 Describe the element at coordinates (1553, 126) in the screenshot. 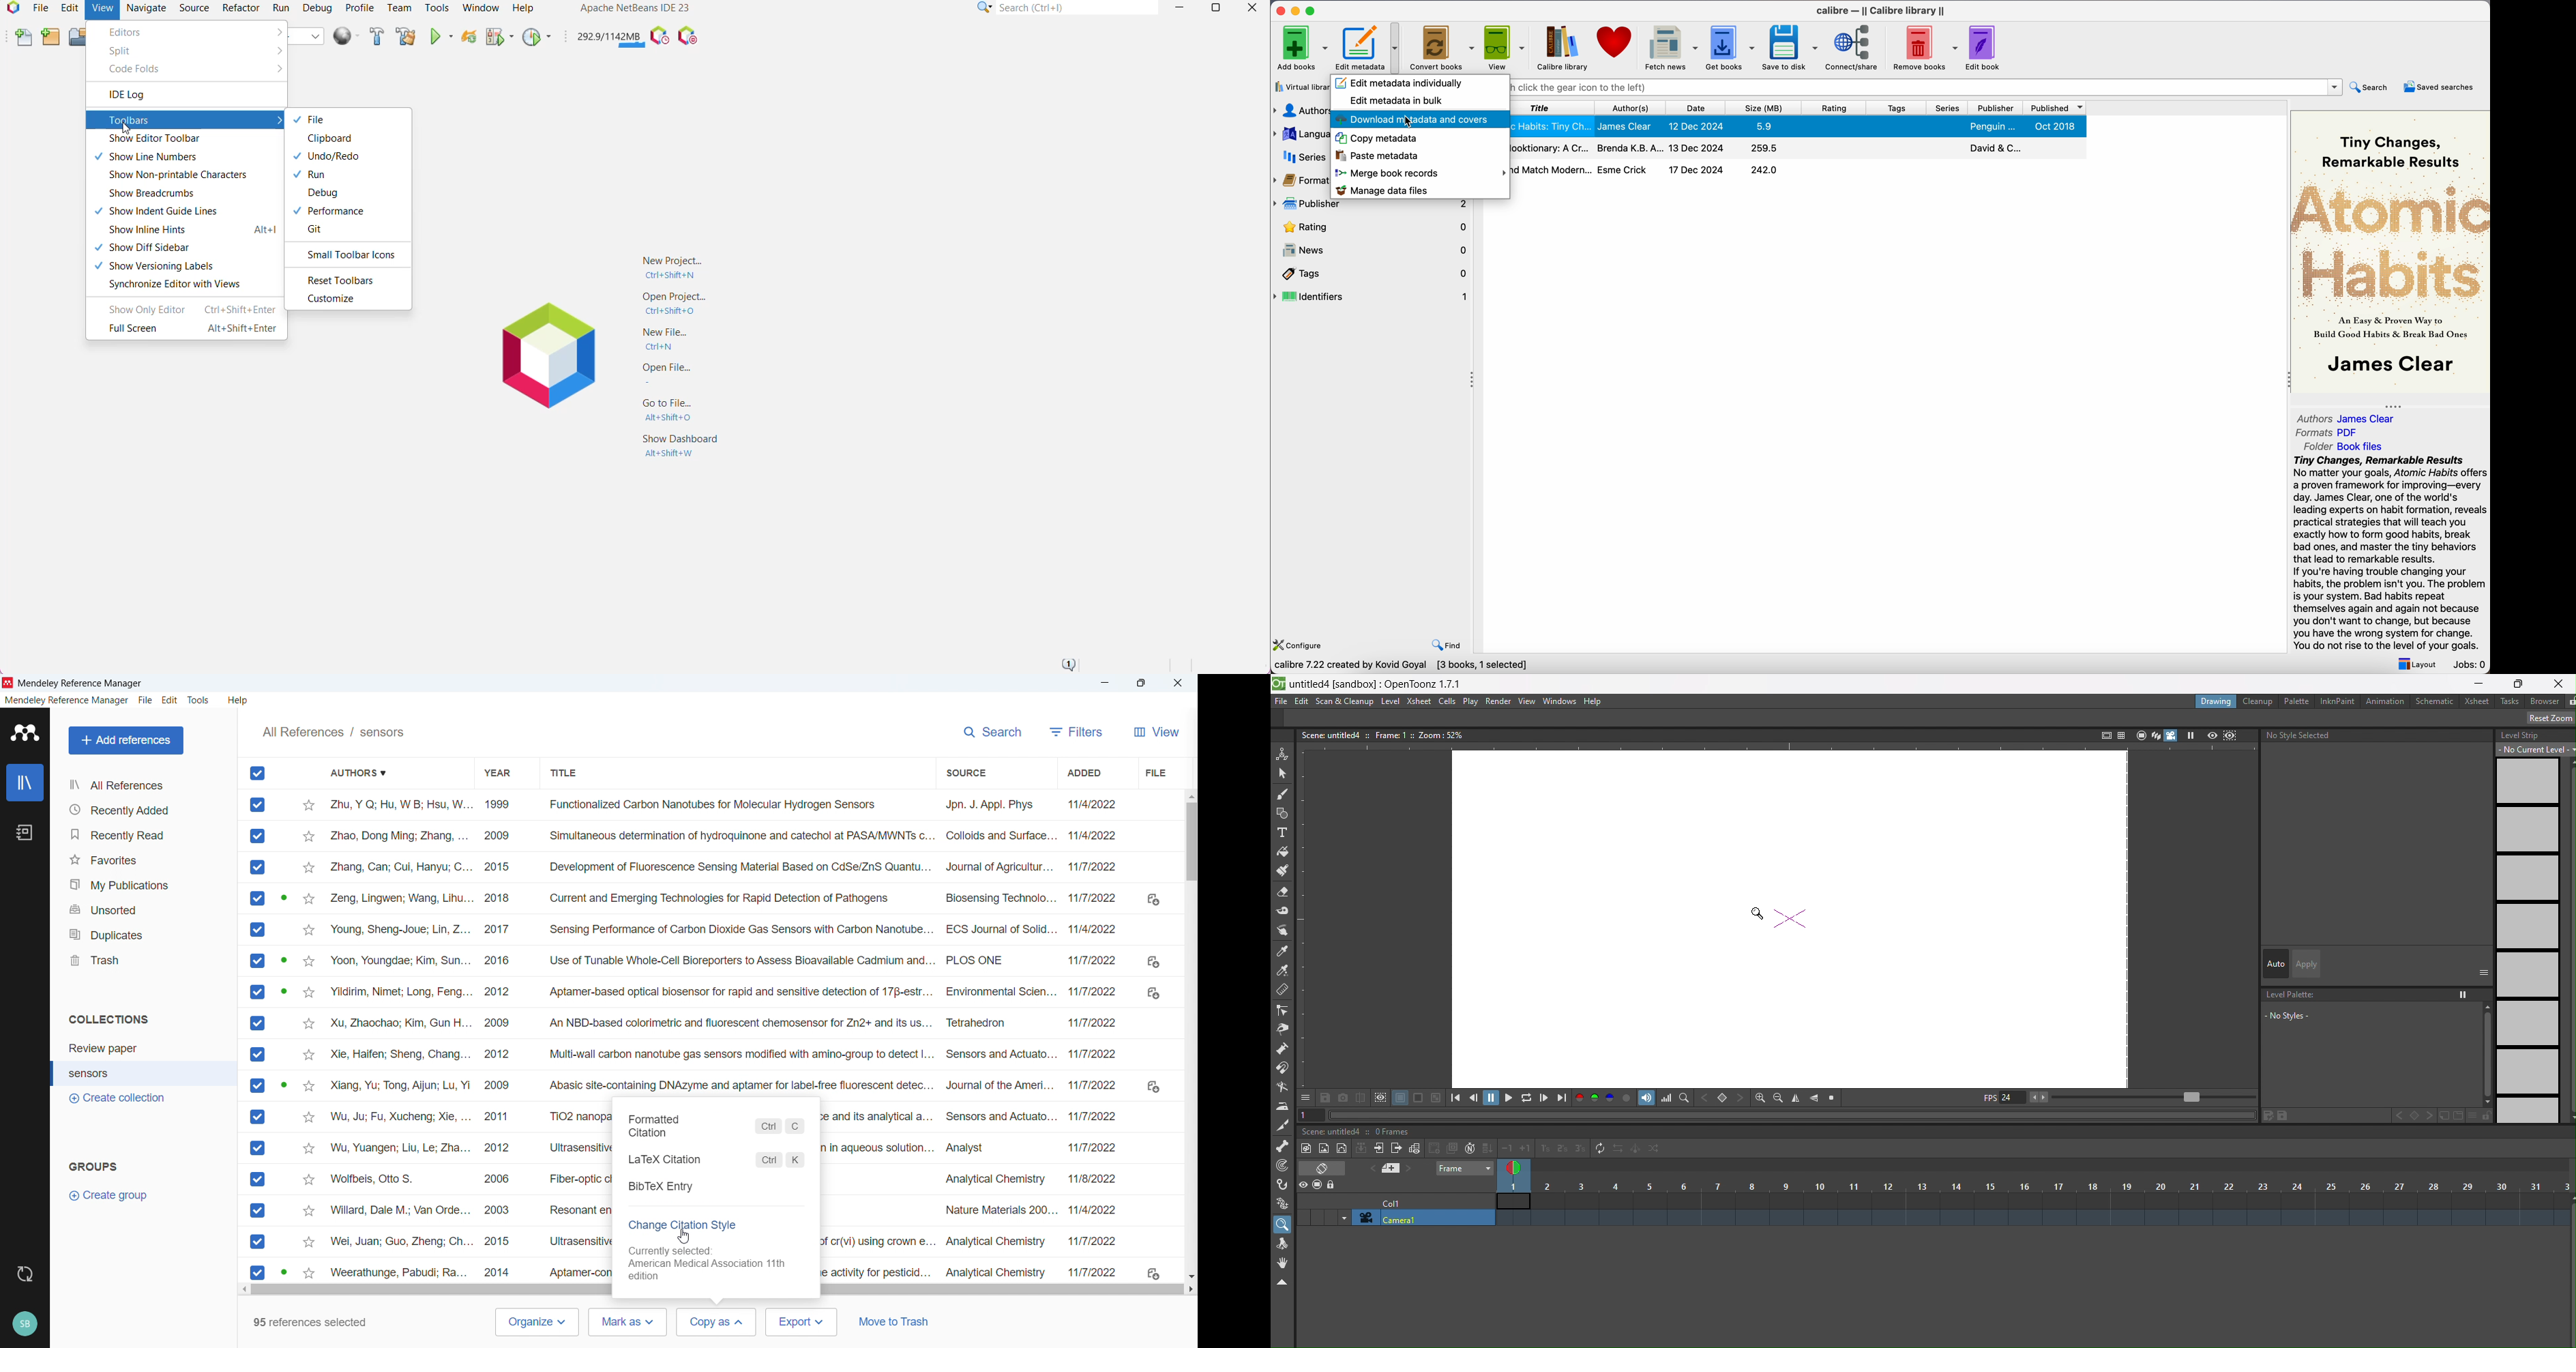

I see `Atomic Habits: Tiny Ch...` at that location.